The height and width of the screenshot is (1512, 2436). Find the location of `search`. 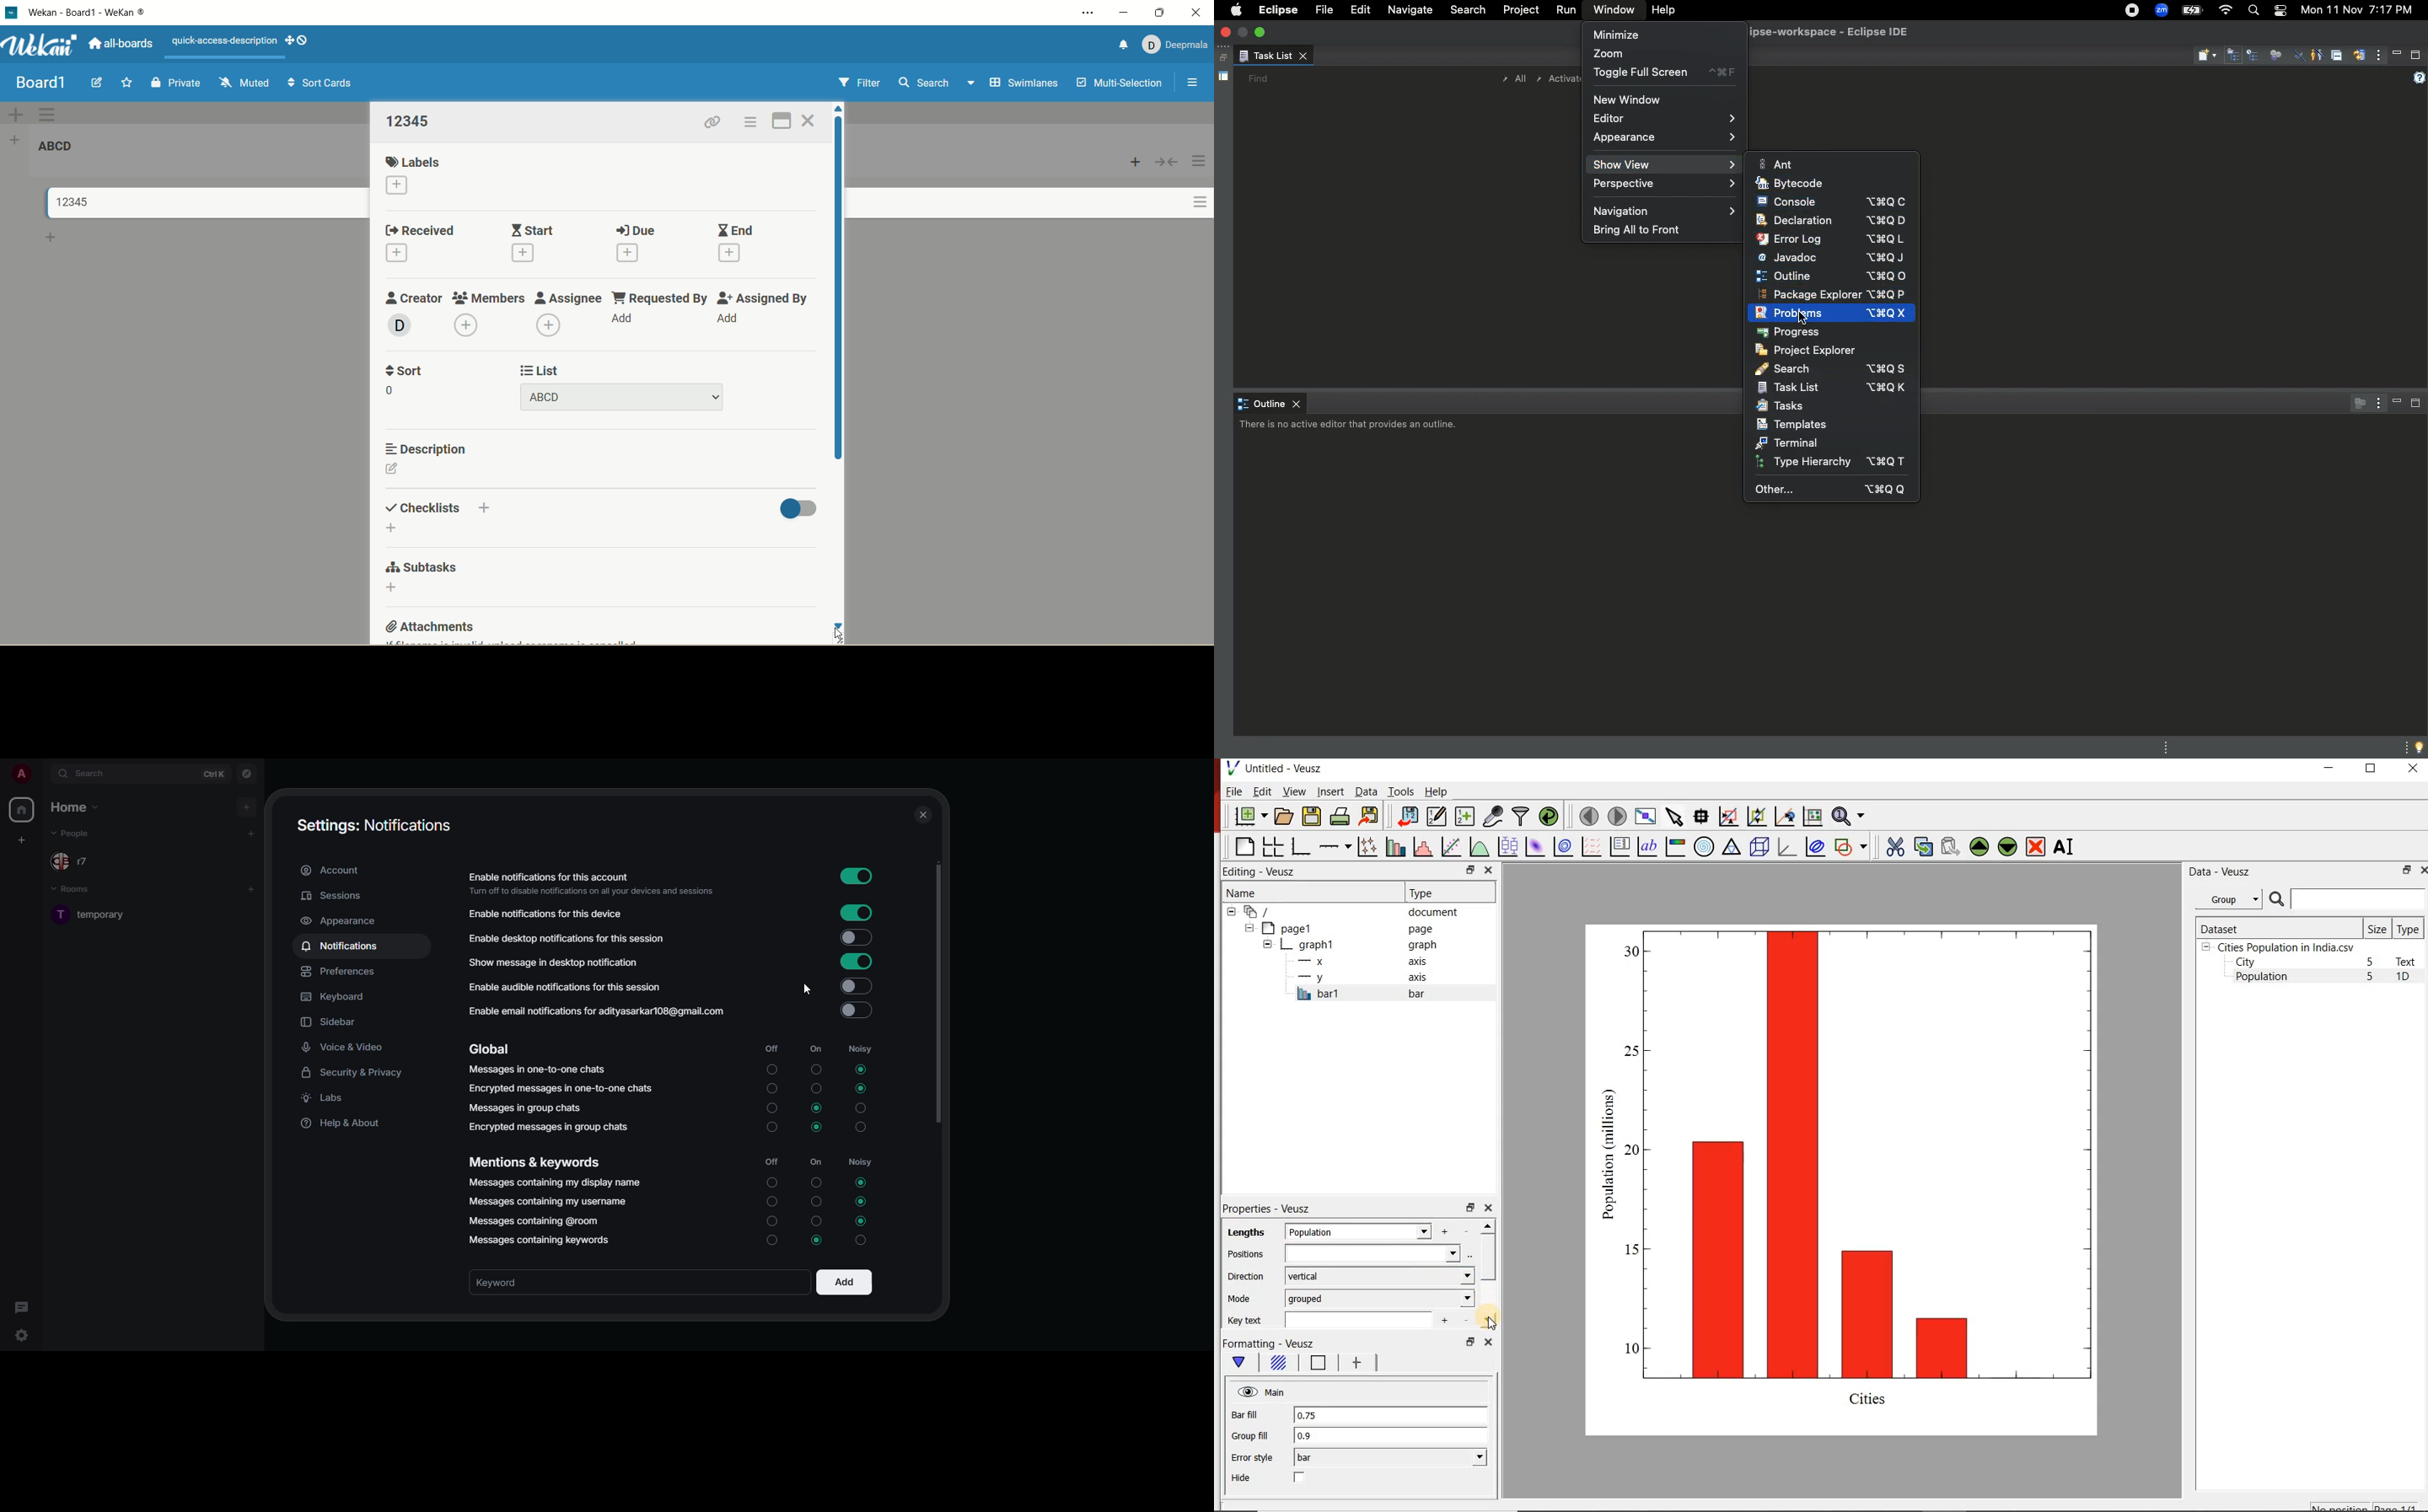

search is located at coordinates (87, 773).